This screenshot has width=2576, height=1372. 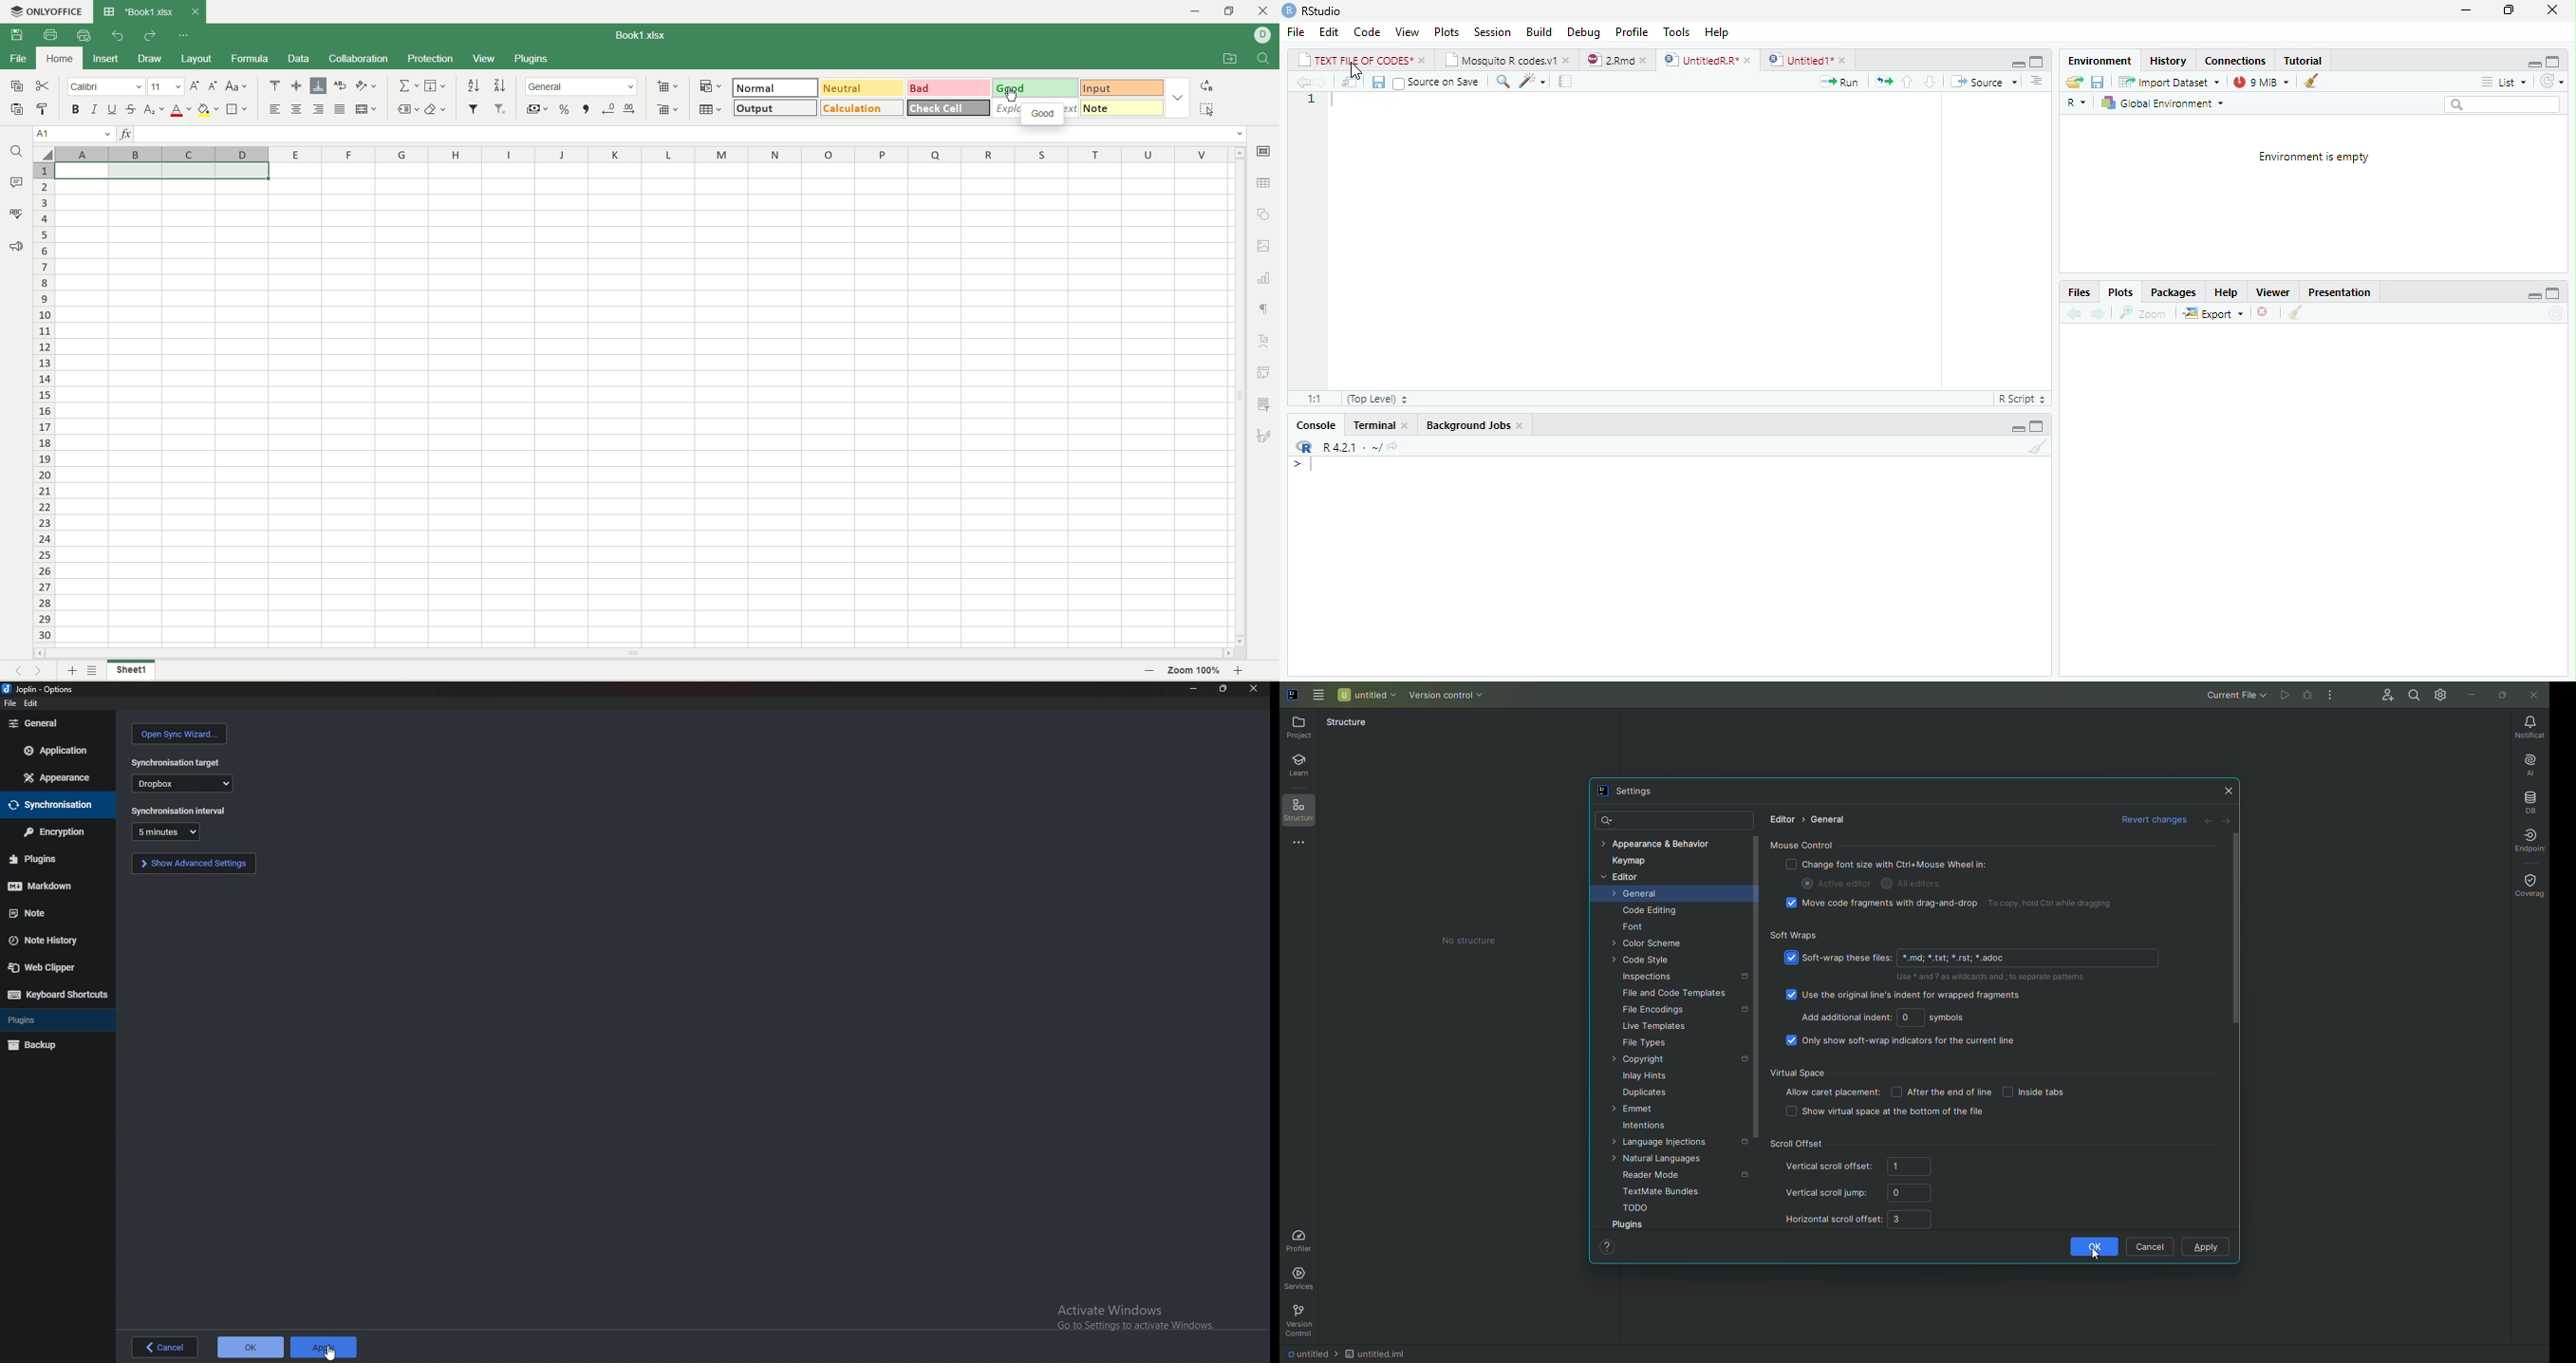 What do you see at coordinates (2237, 61) in the screenshot?
I see `connections` at bounding box center [2237, 61].